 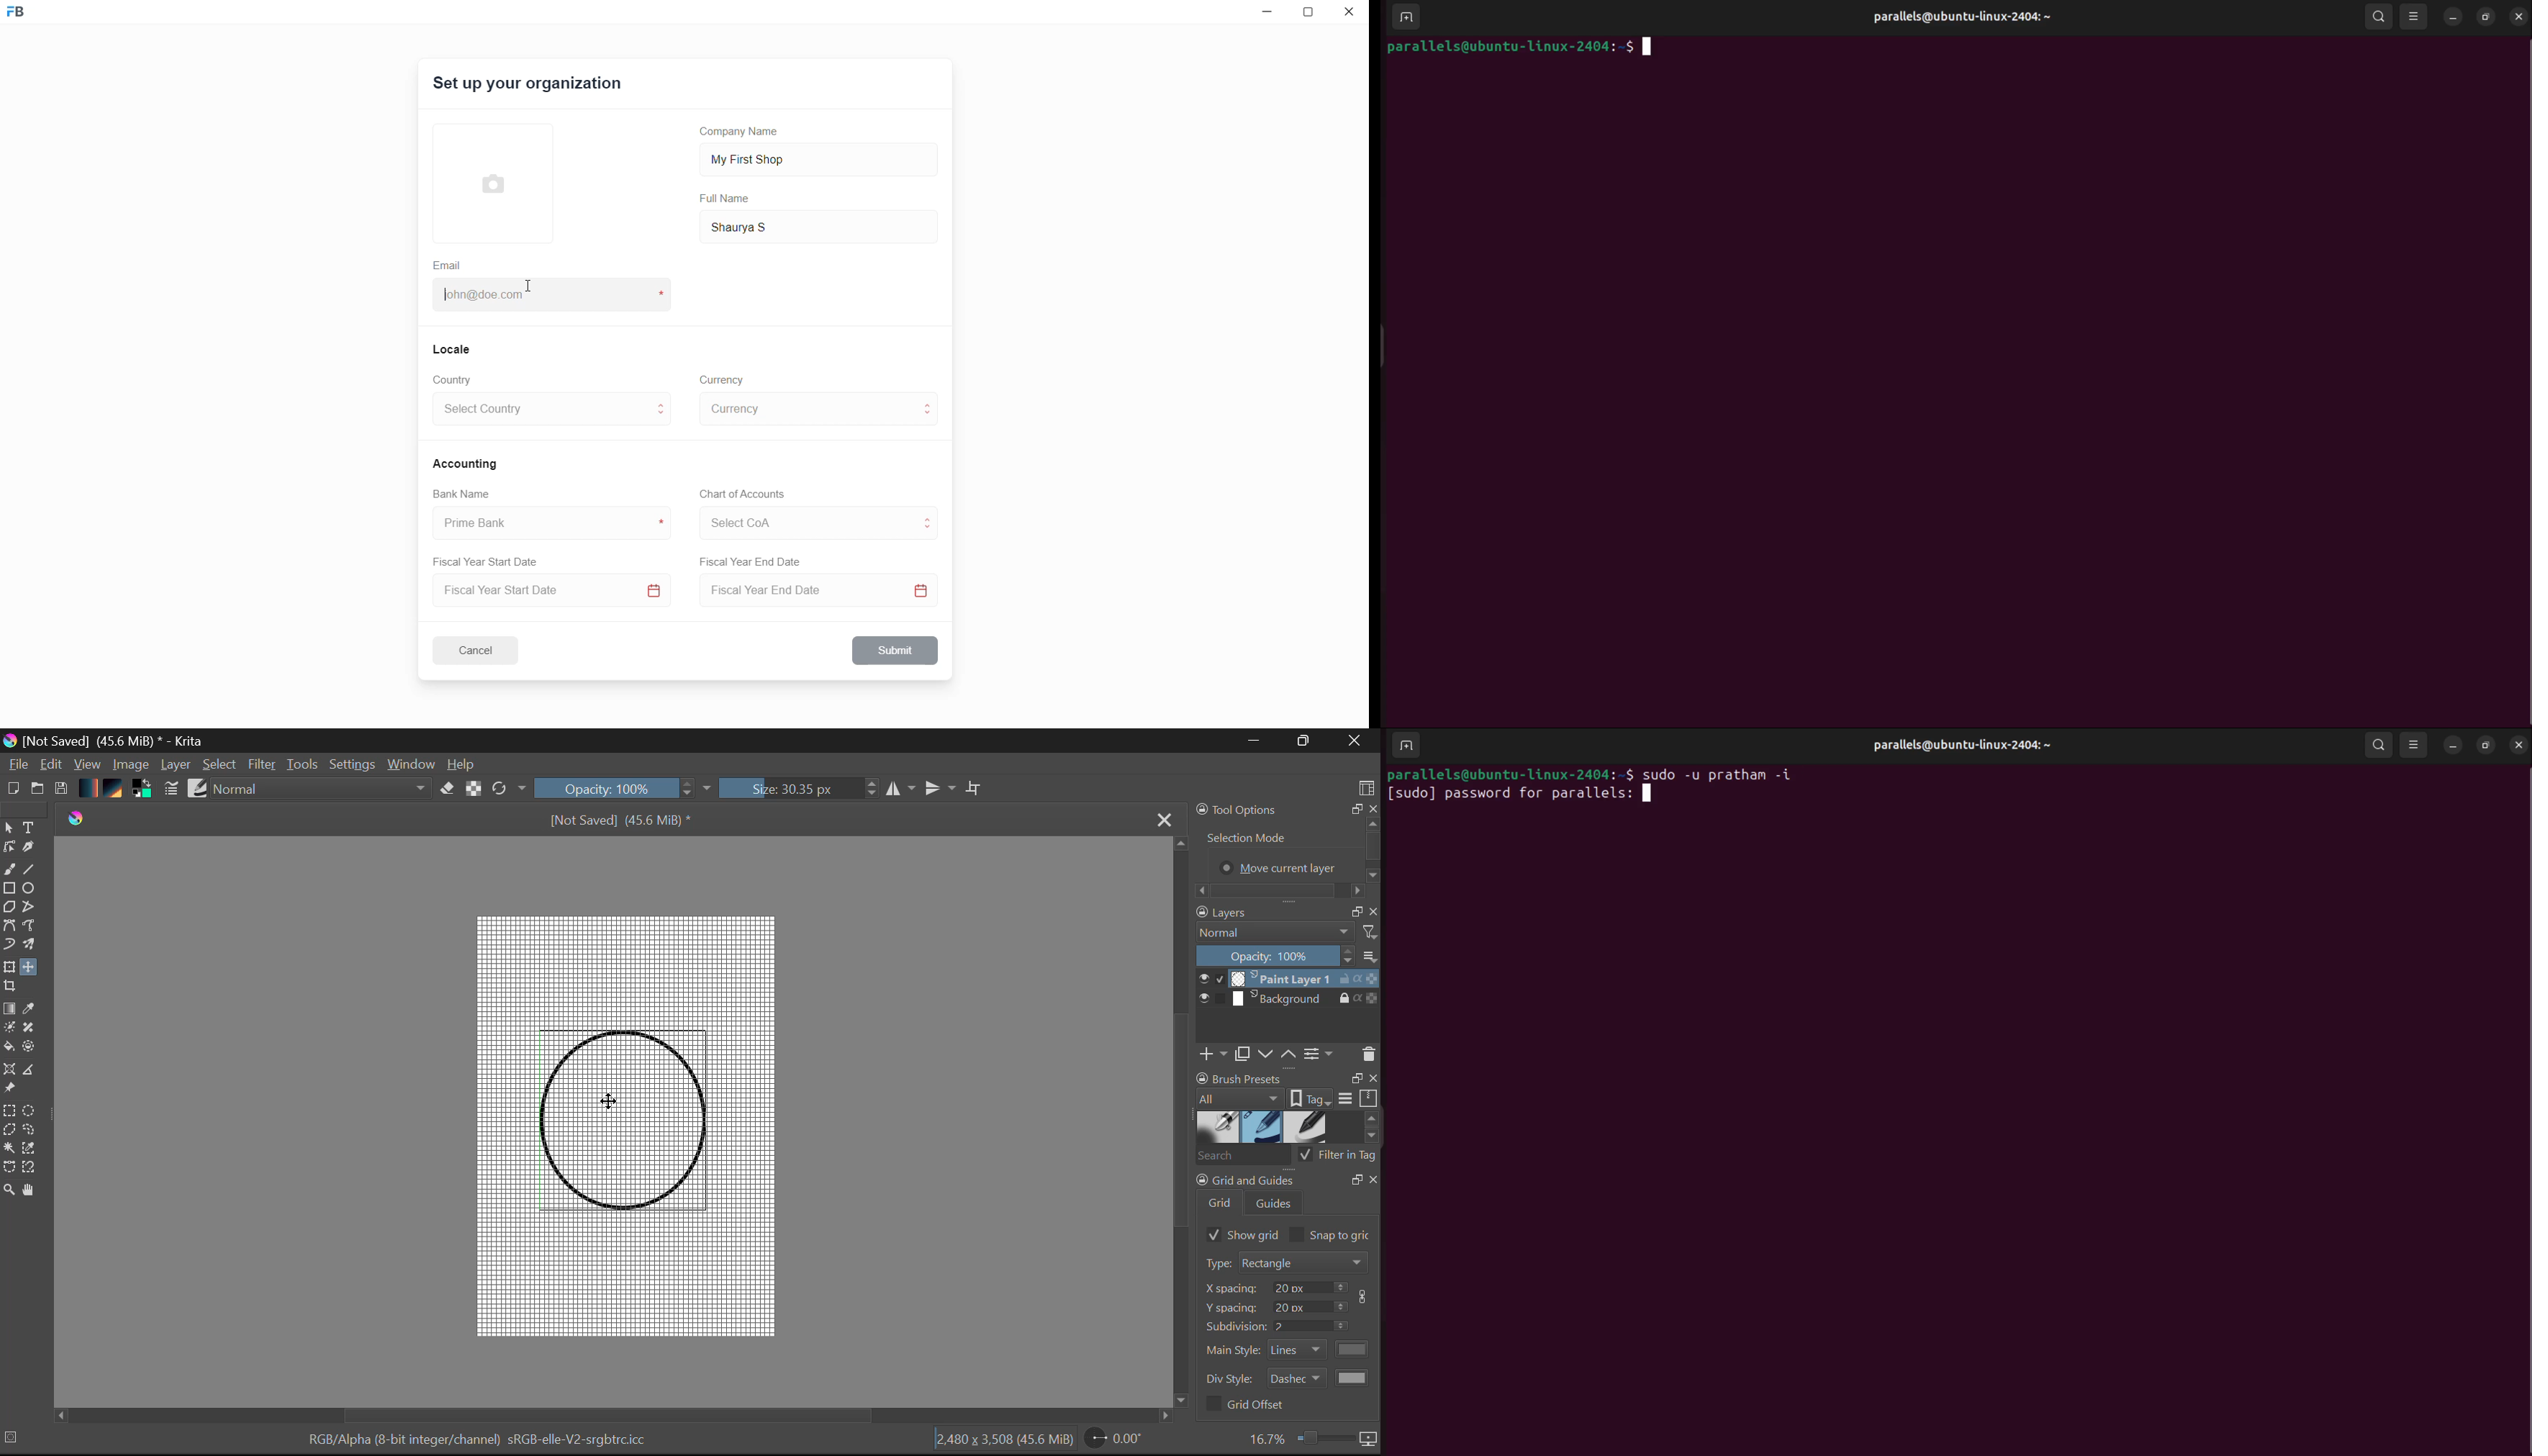 What do you see at coordinates (9, 968) in the screenshot?
I see `Transform Layer` at bounding box center [9, 968].